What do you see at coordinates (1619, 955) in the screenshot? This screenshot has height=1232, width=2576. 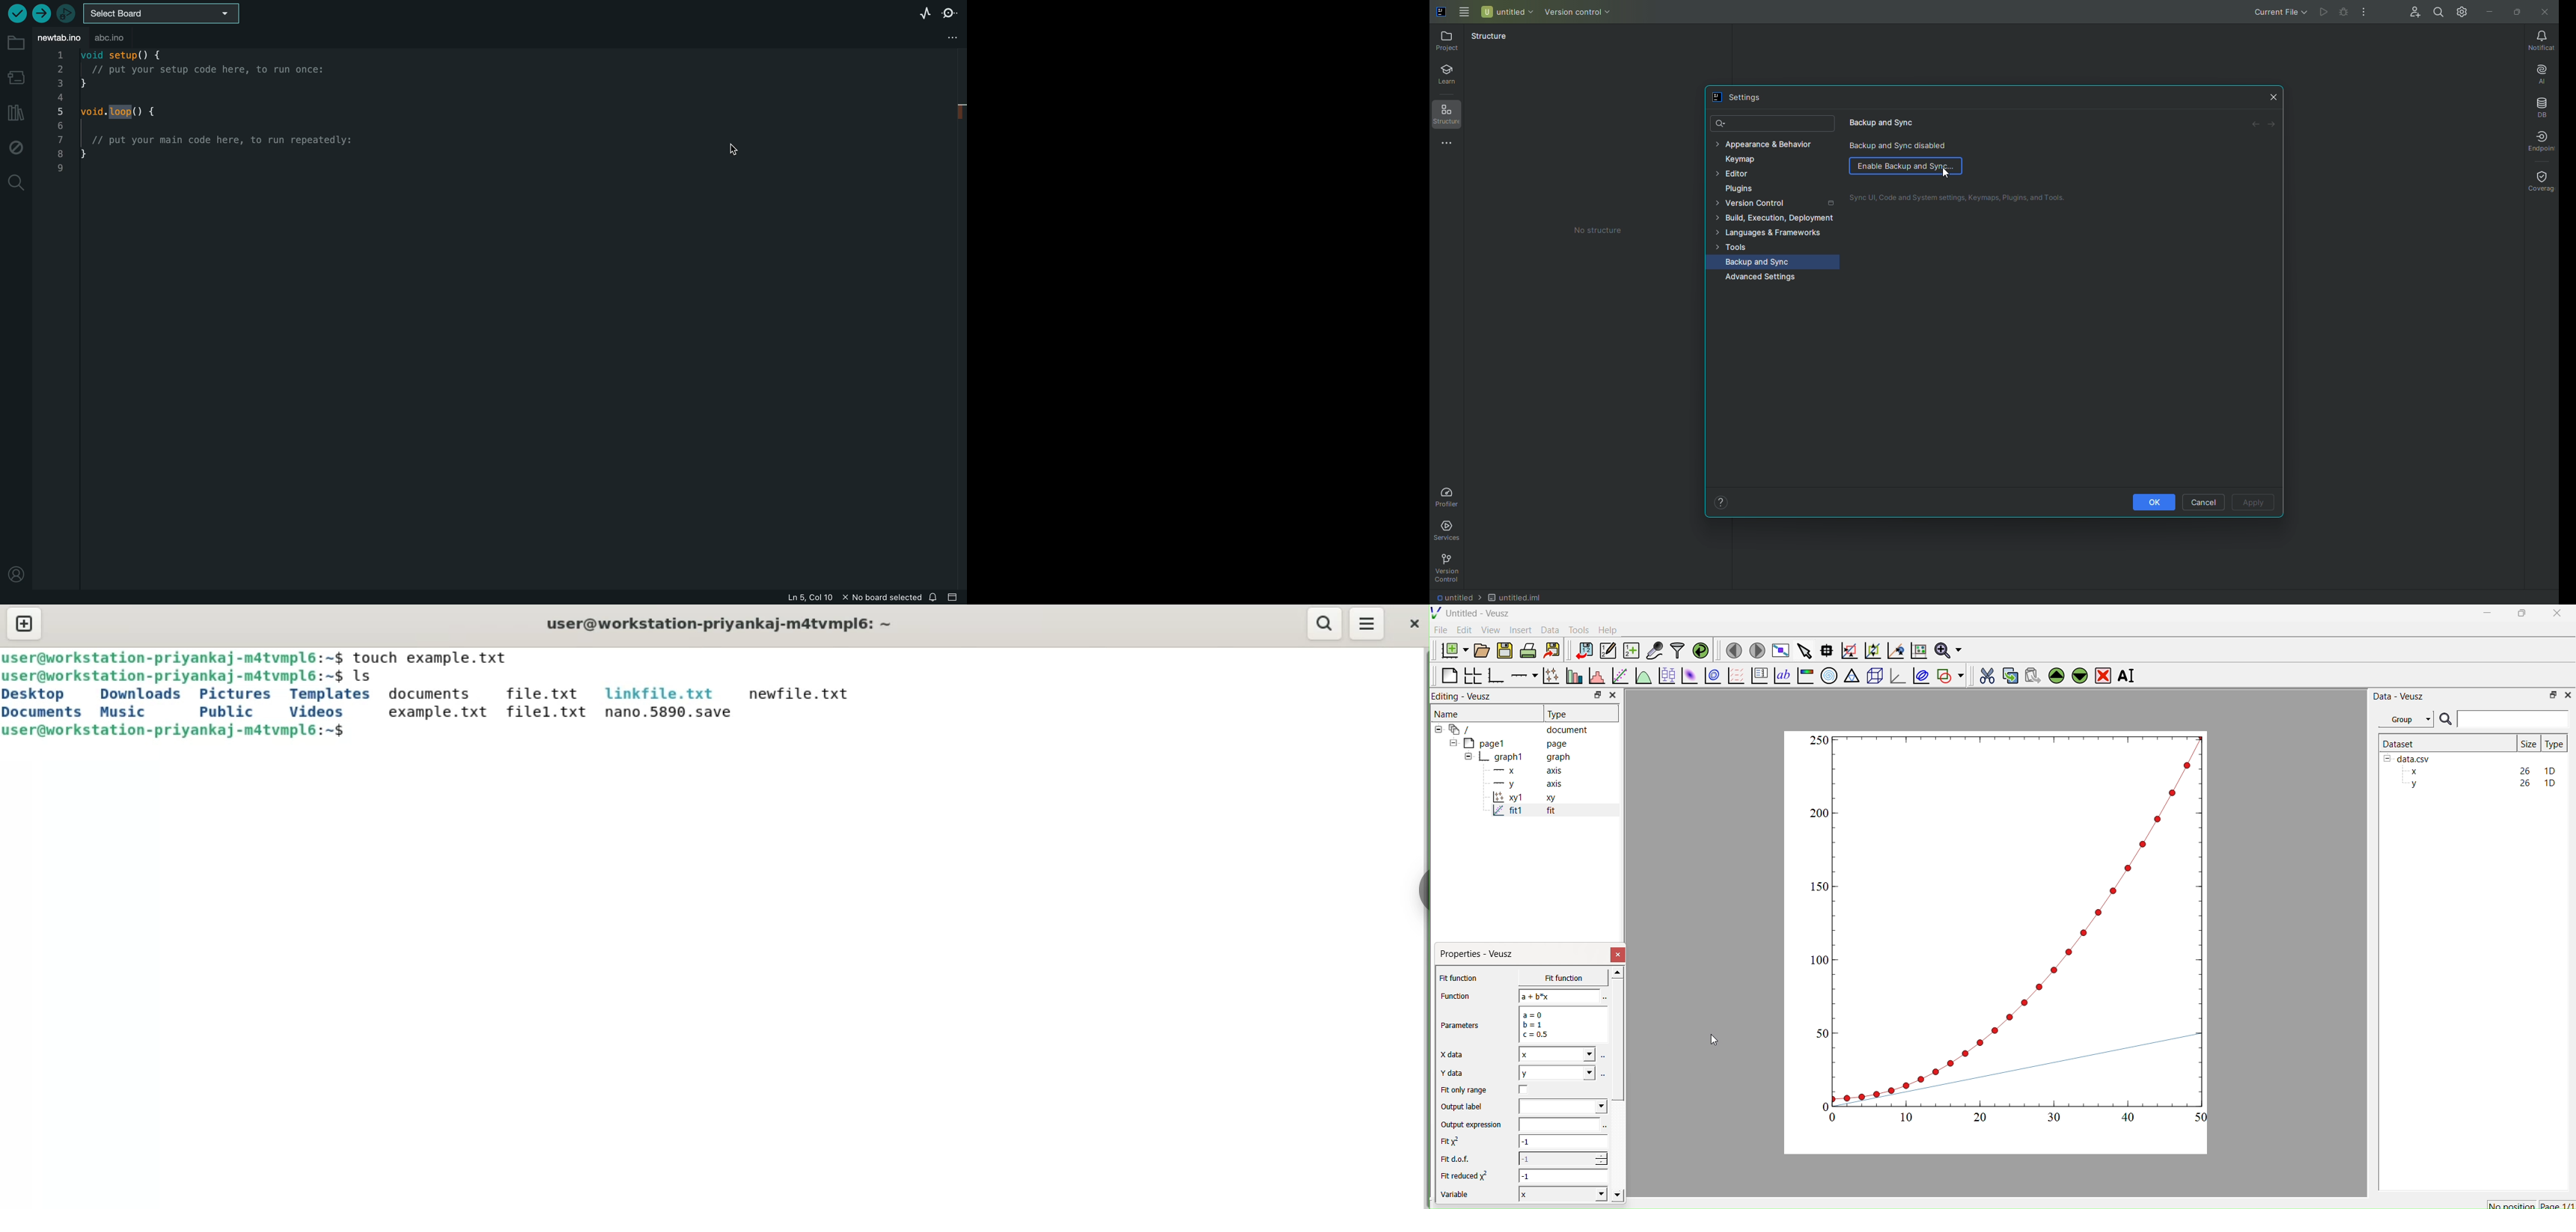 I see `Close` at bounding box center [1619, 955].